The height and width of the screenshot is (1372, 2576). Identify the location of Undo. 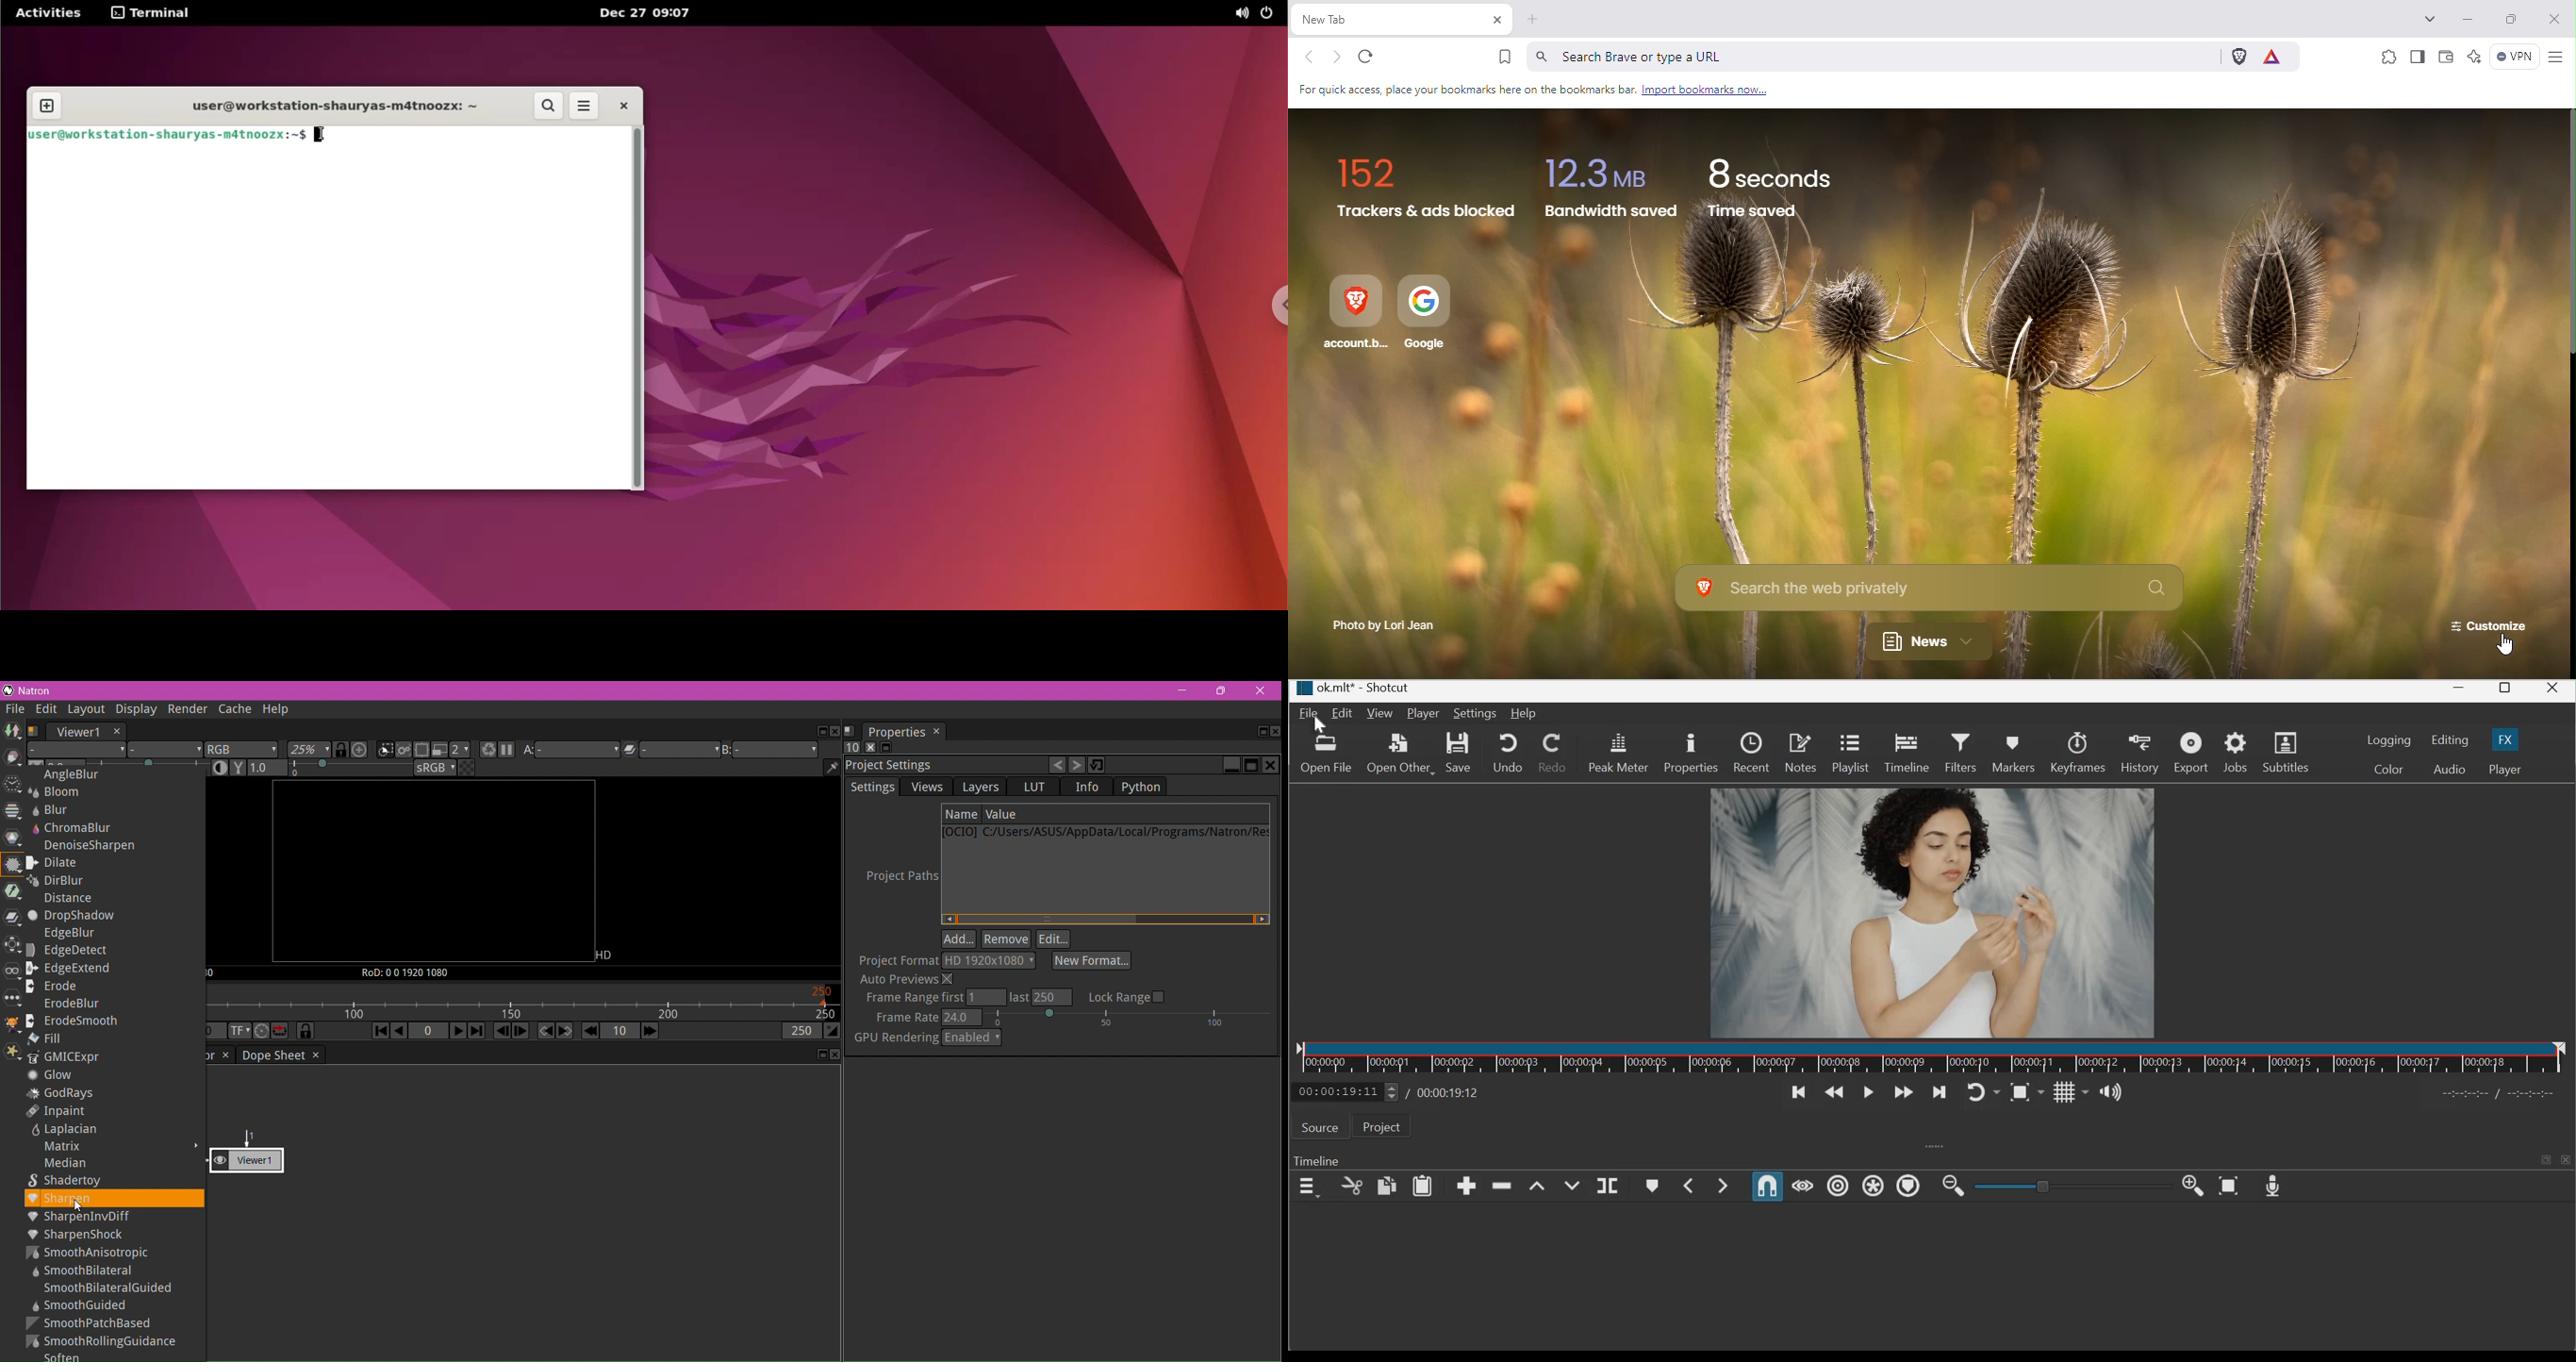
(1506, 752).